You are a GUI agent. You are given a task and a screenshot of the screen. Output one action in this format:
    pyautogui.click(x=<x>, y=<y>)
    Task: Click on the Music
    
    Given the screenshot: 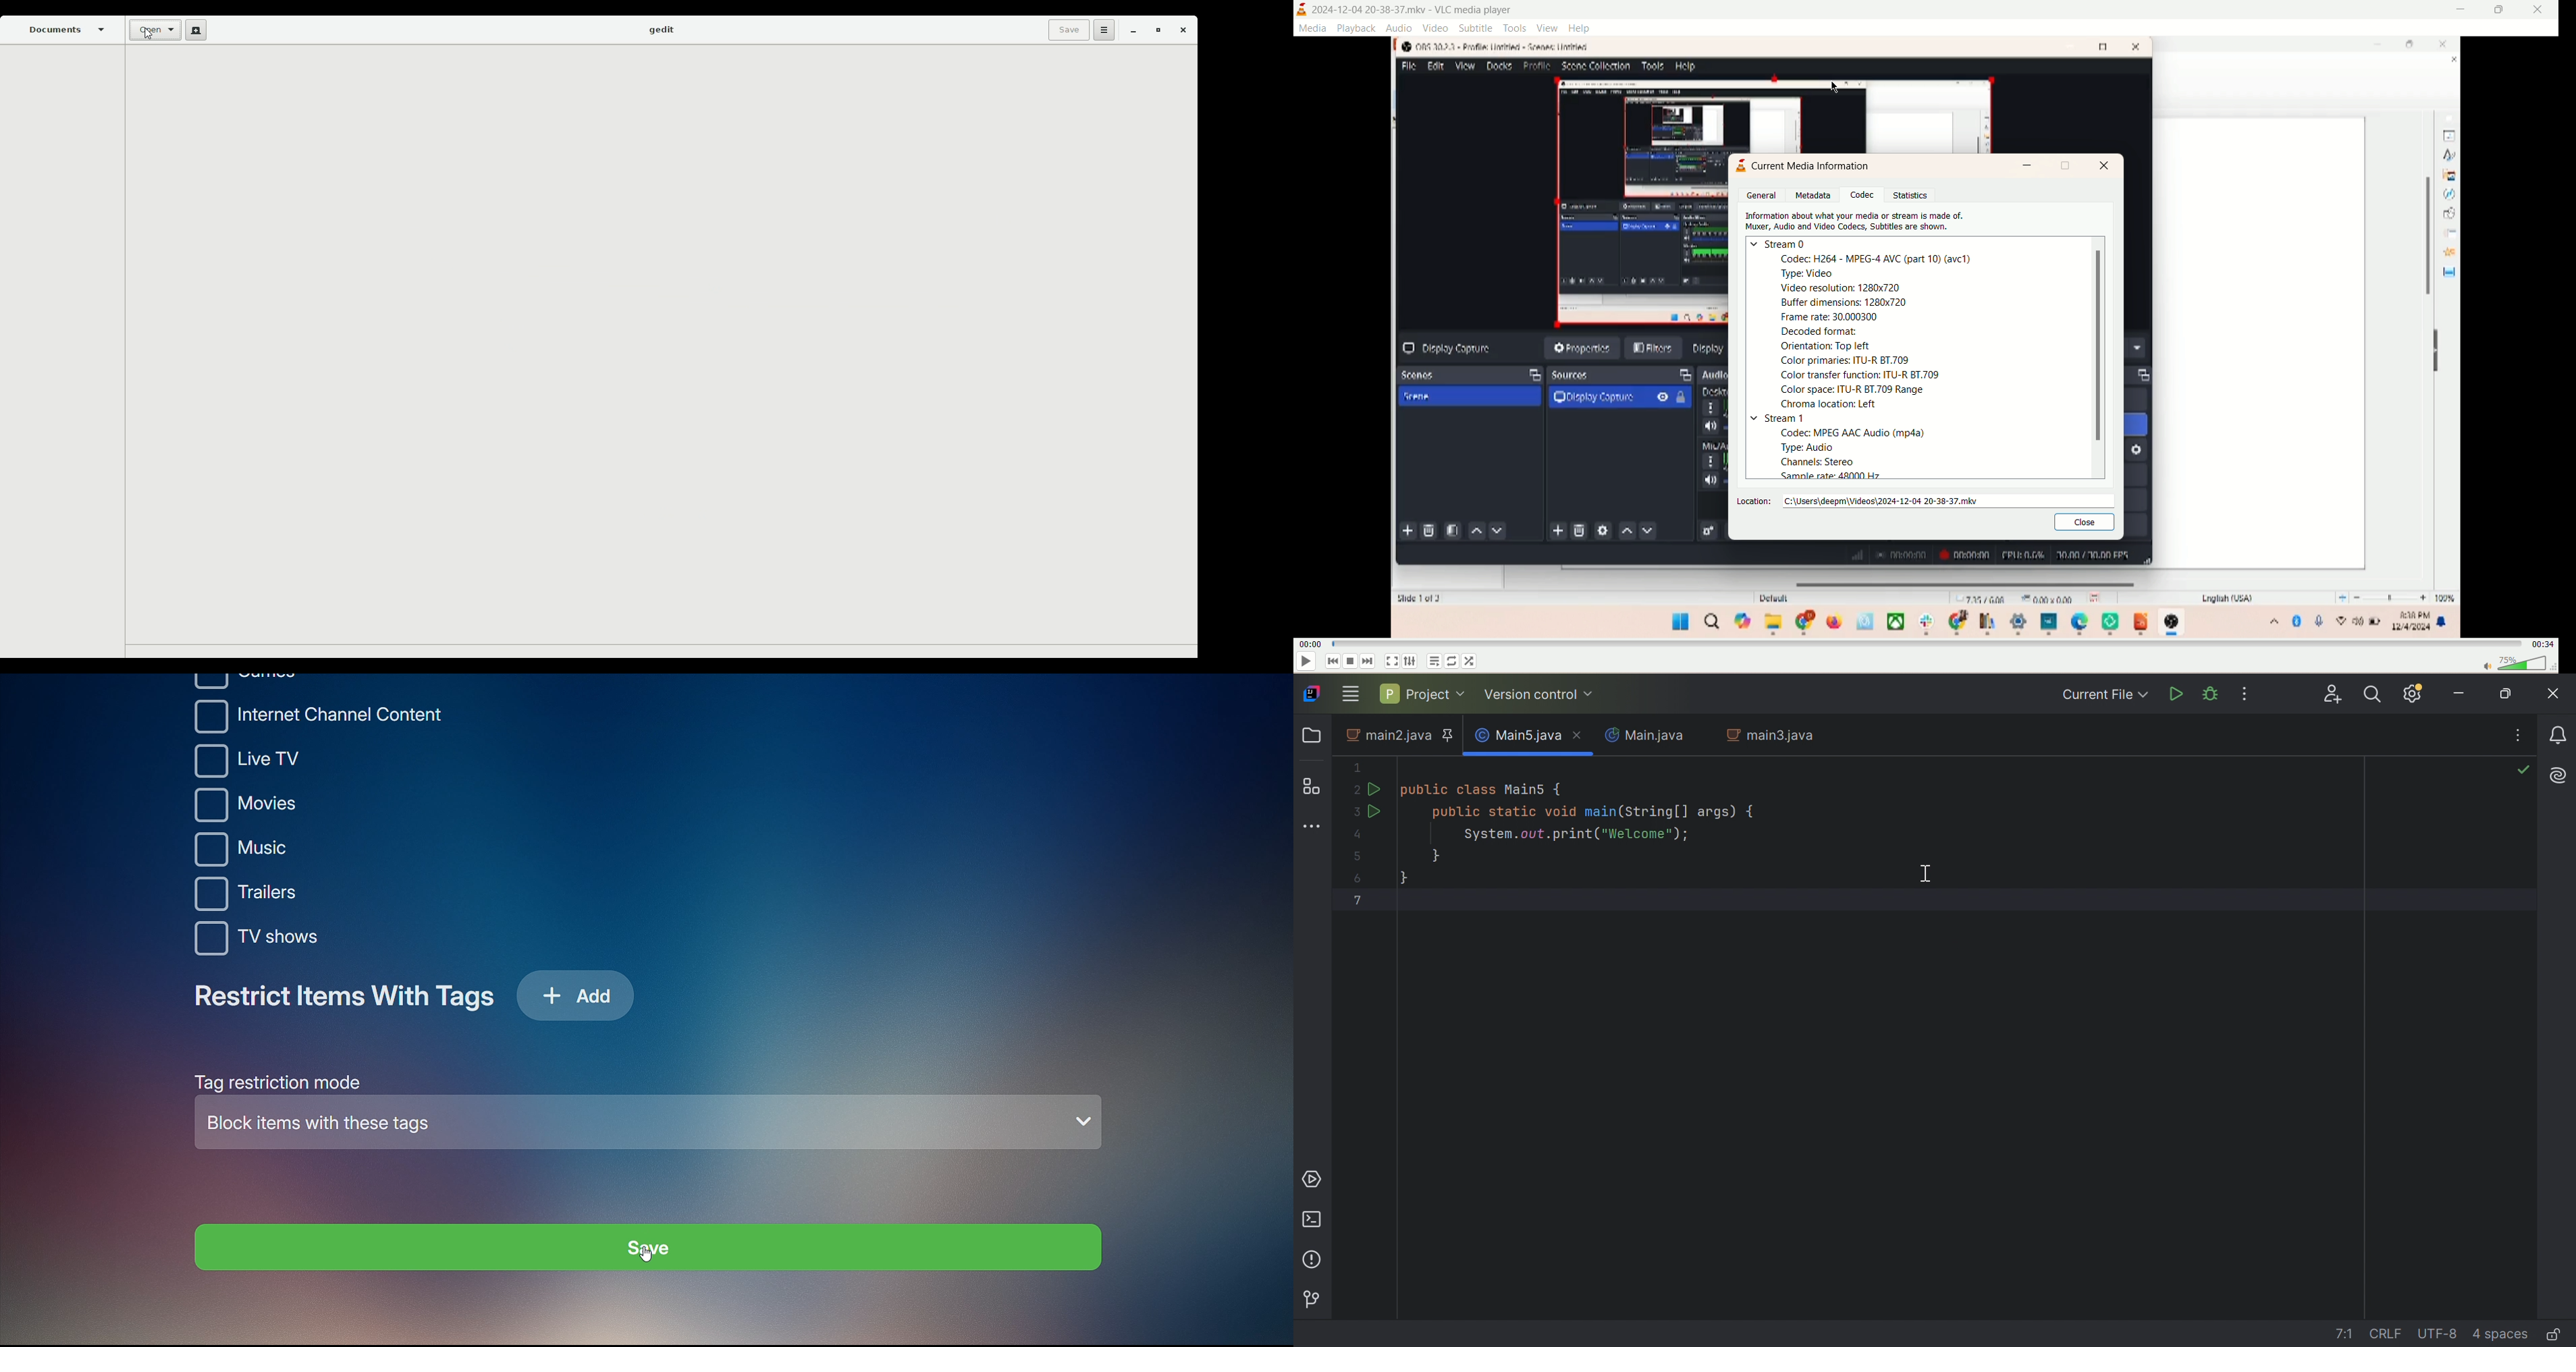 What is the action you would take?
    pyautogui.click(x=273, y=851)
    